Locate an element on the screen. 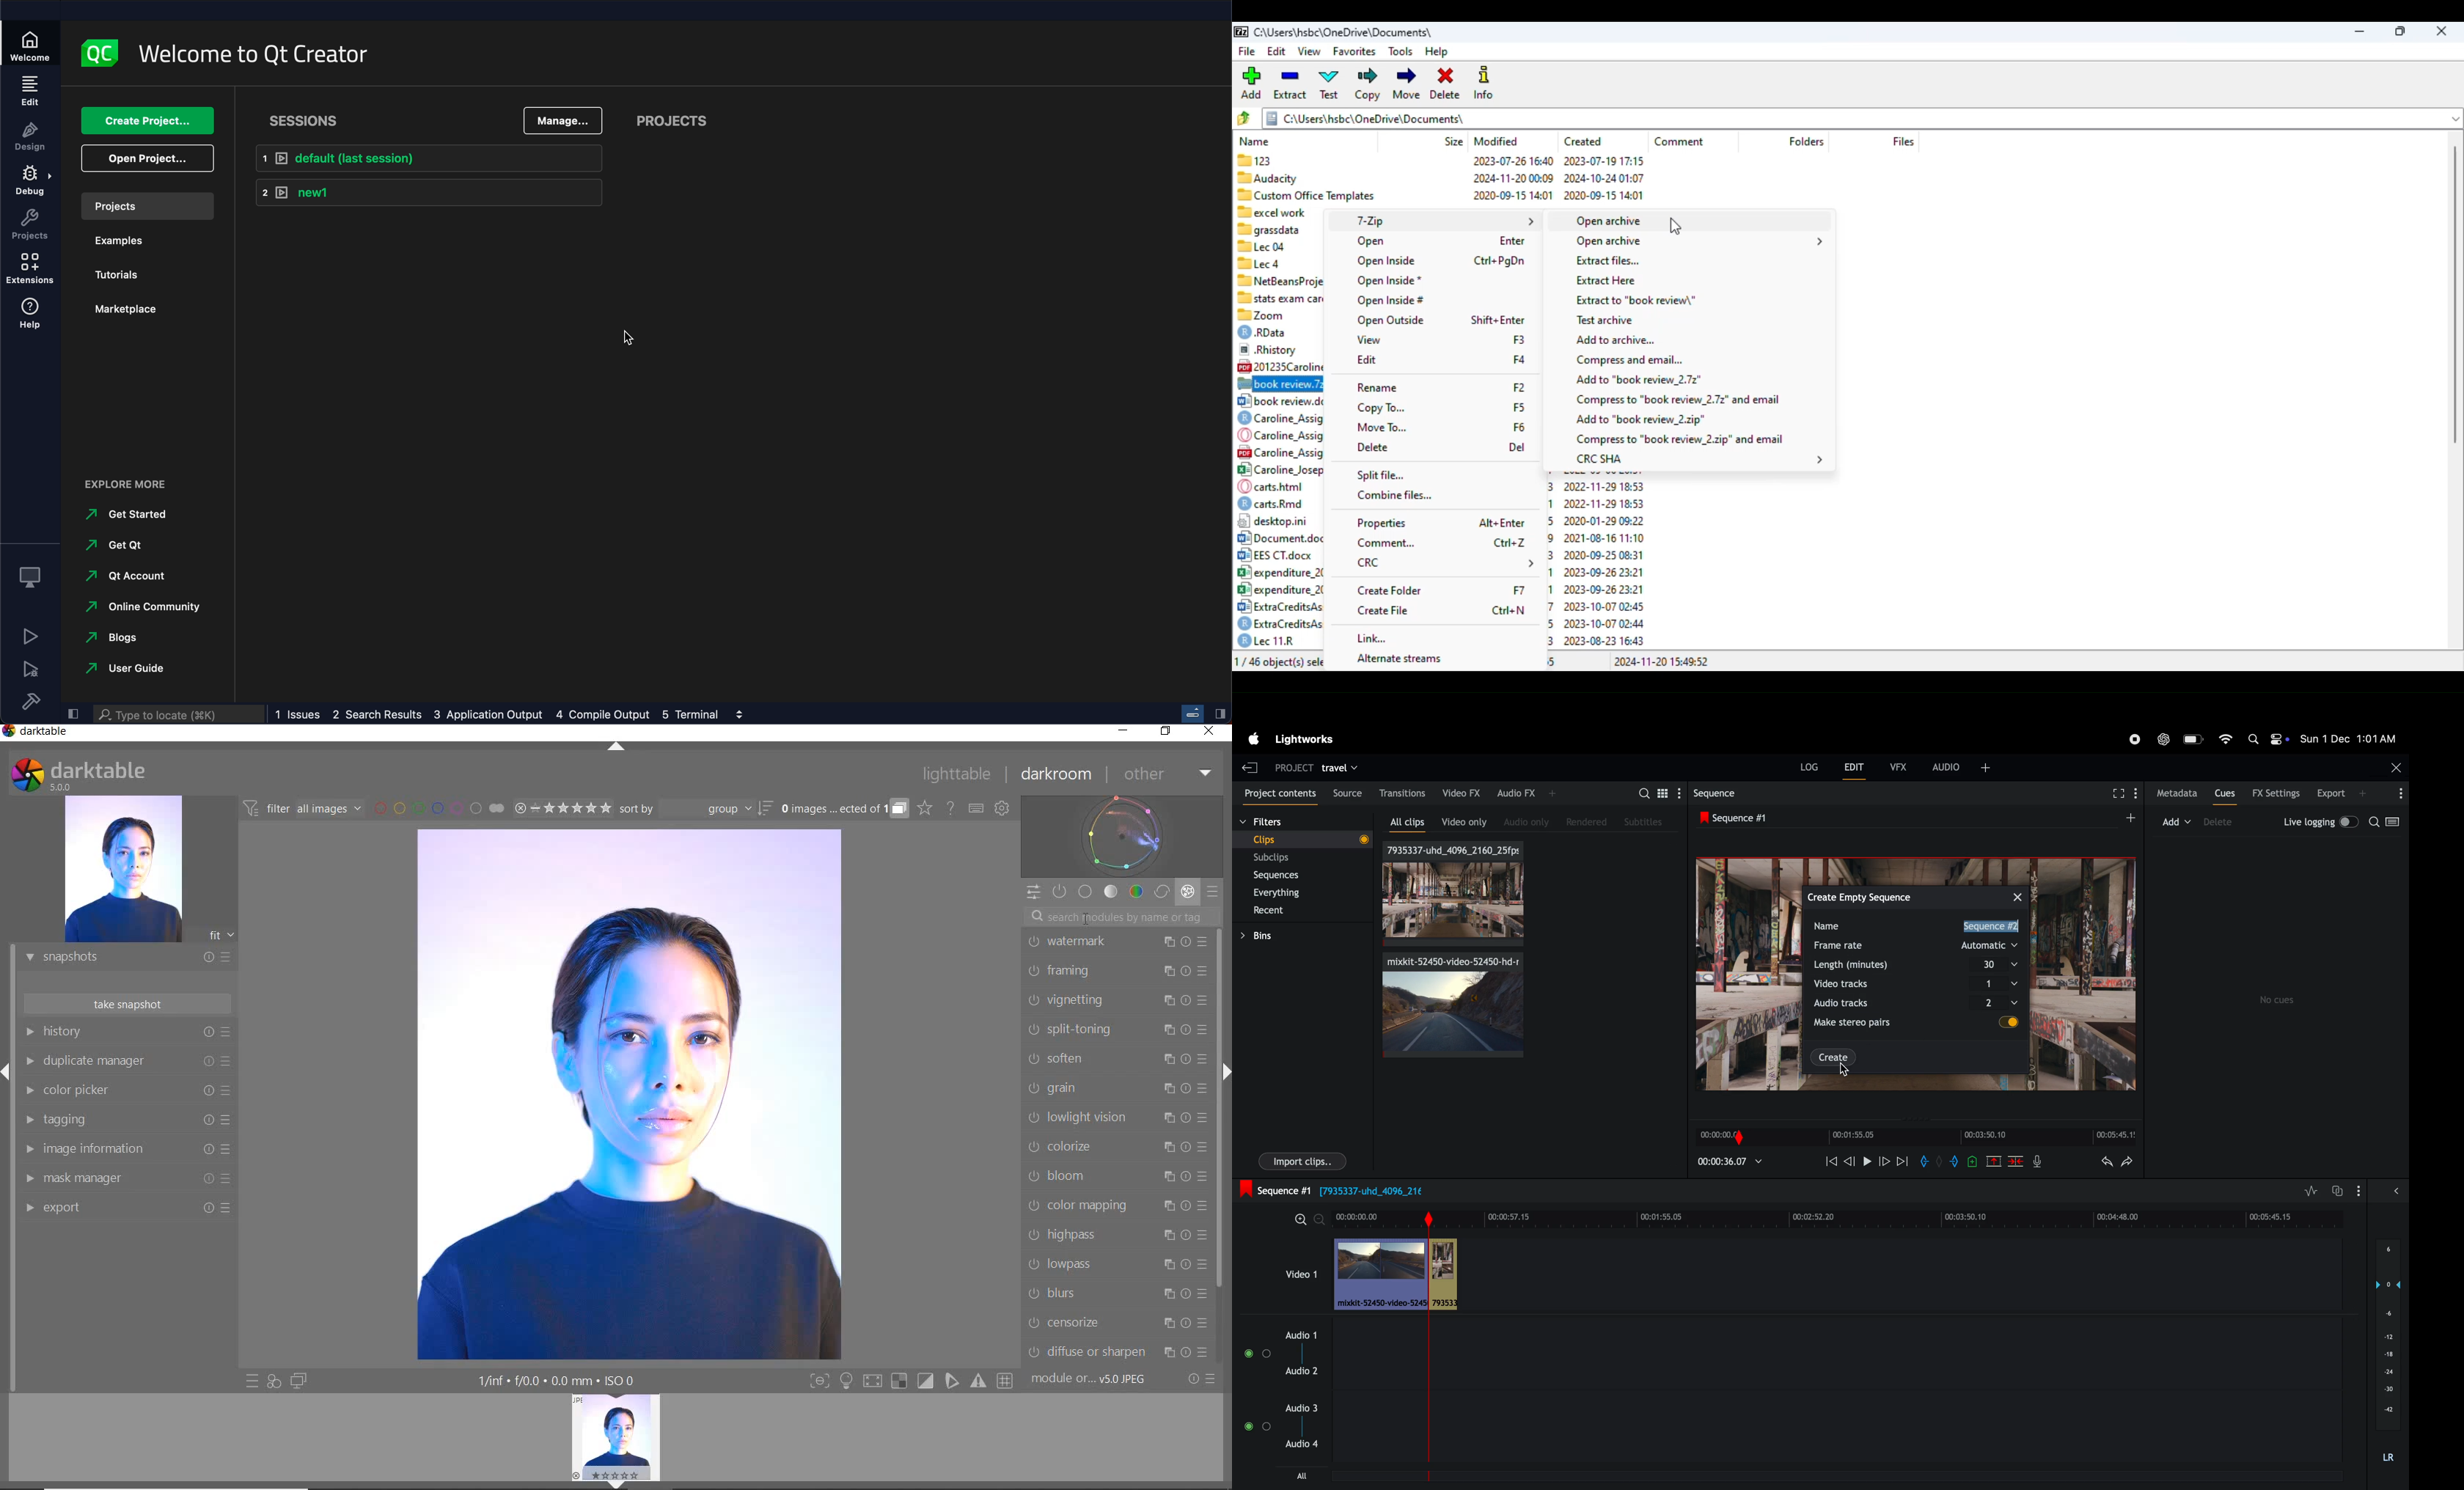 This screenshot has width=2464, height=1512. account is located at coordinates (130, 577).